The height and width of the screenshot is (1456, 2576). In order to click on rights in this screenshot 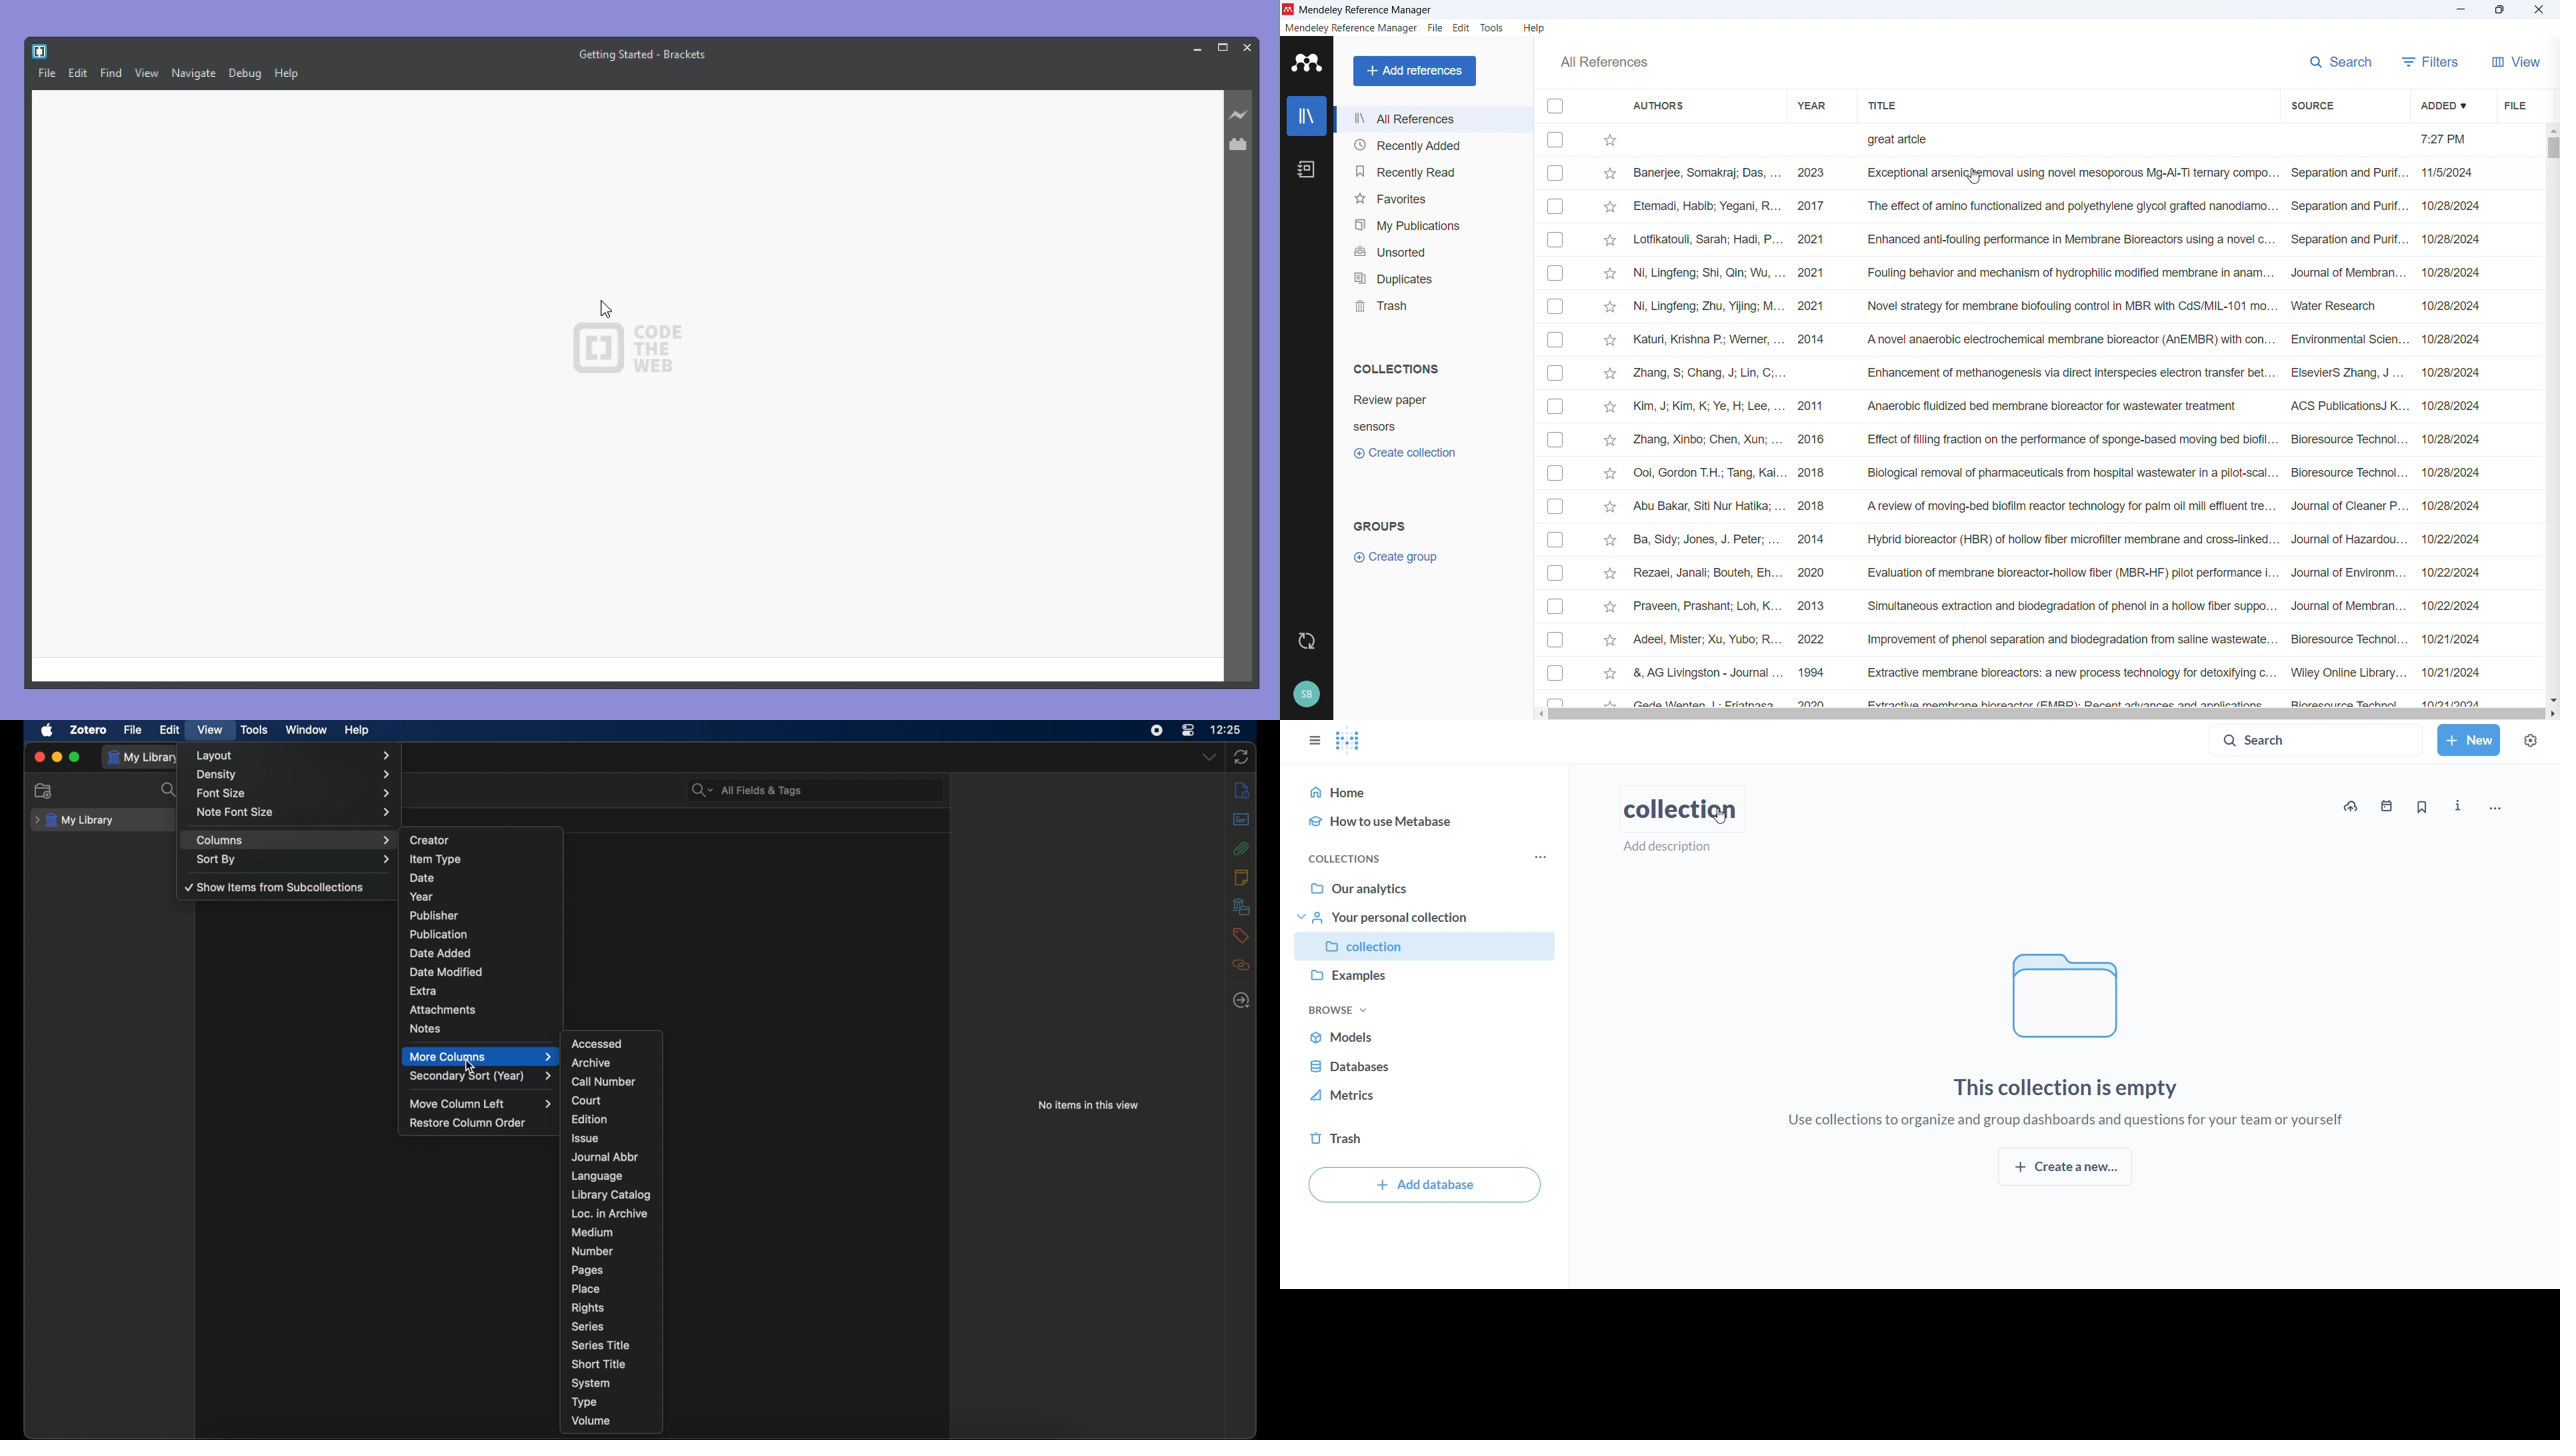, I will do `click(587, 1307)`.